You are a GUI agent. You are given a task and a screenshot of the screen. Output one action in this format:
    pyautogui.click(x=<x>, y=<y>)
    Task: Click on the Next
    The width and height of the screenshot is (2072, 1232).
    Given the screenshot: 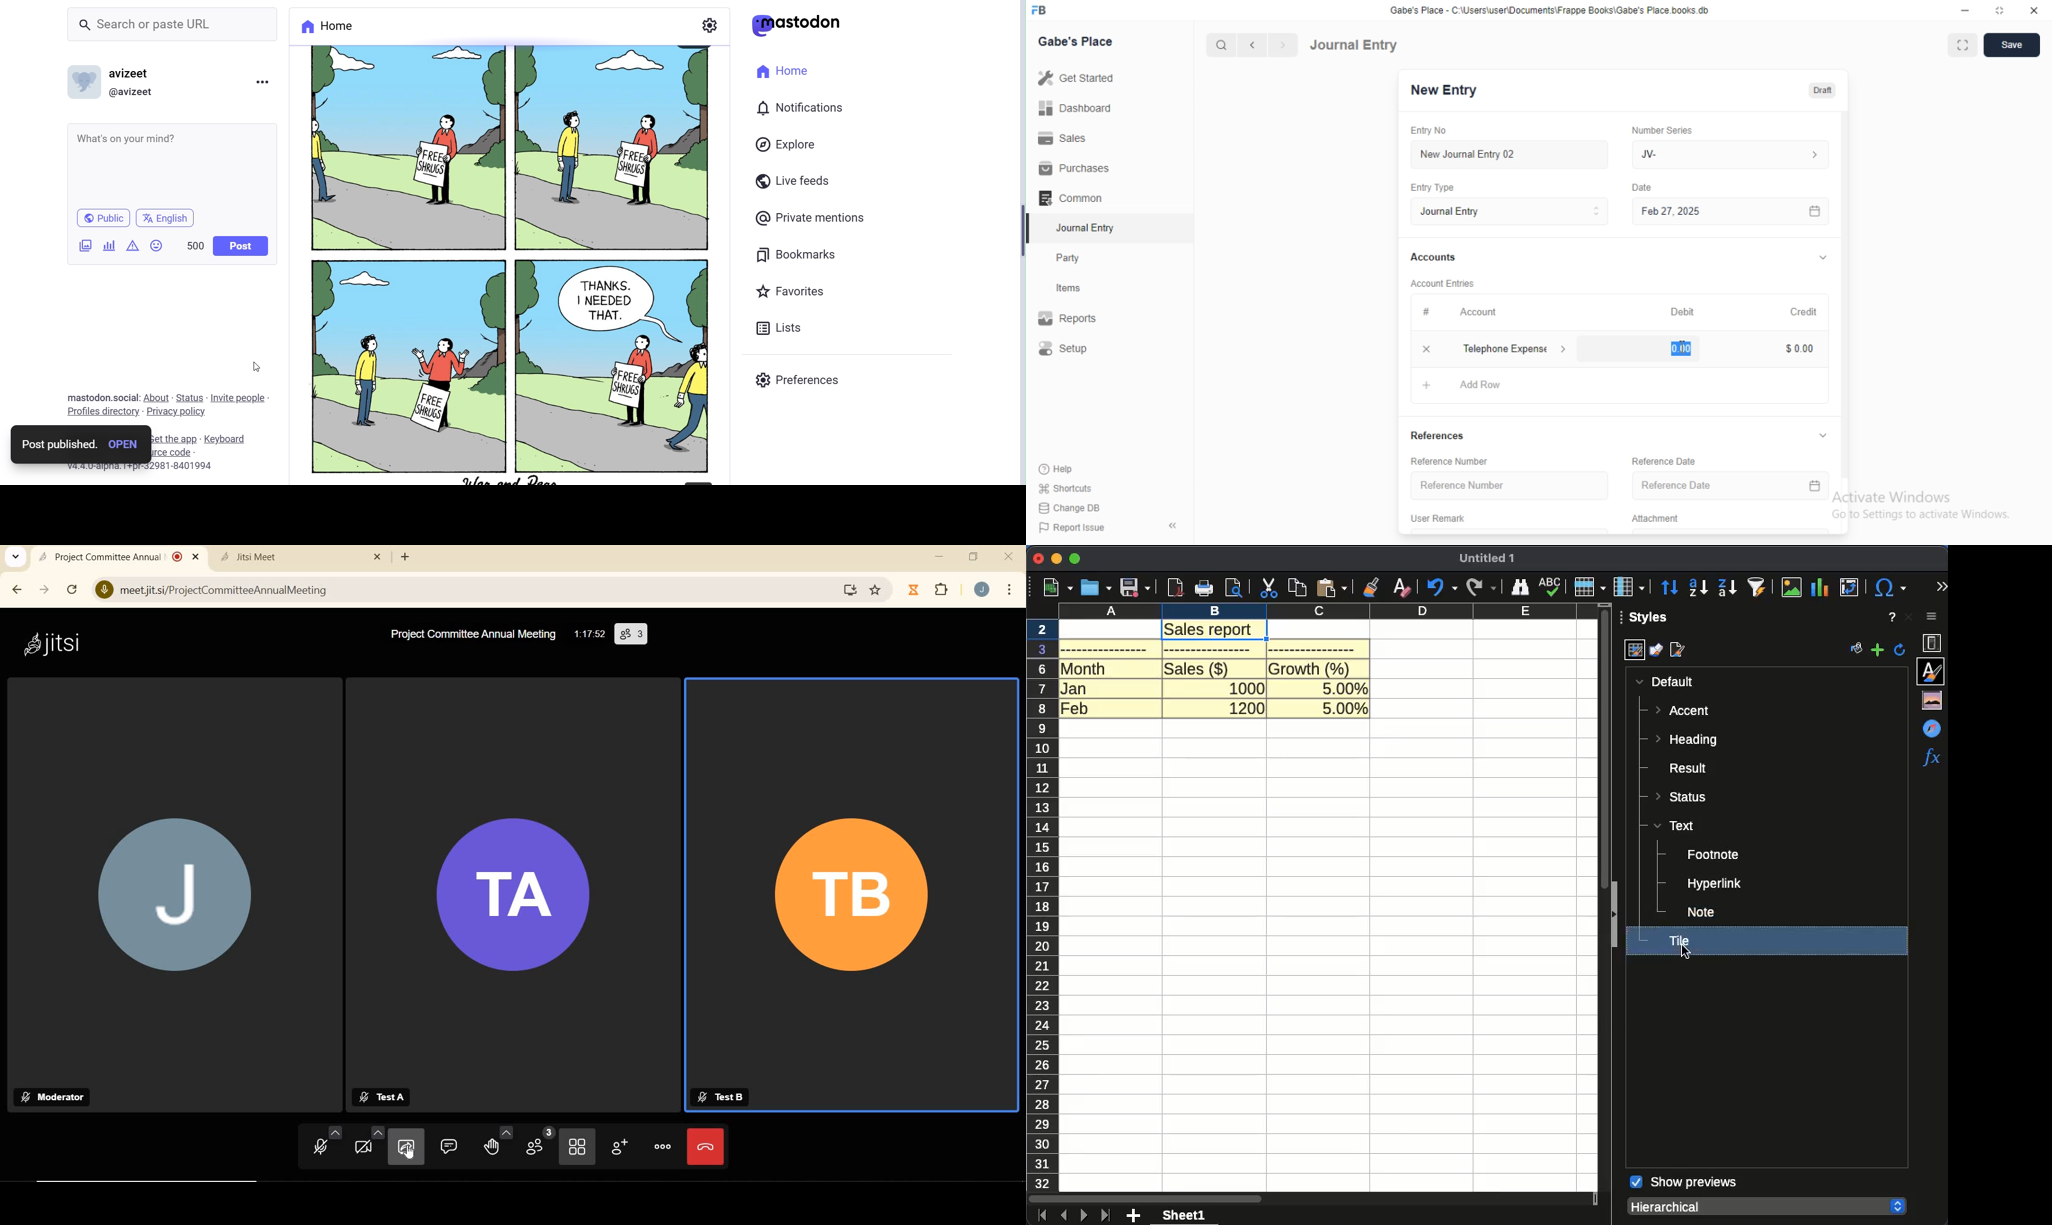 What is the action you would take?
    pyautogui.click(x=1282, y=45)
    